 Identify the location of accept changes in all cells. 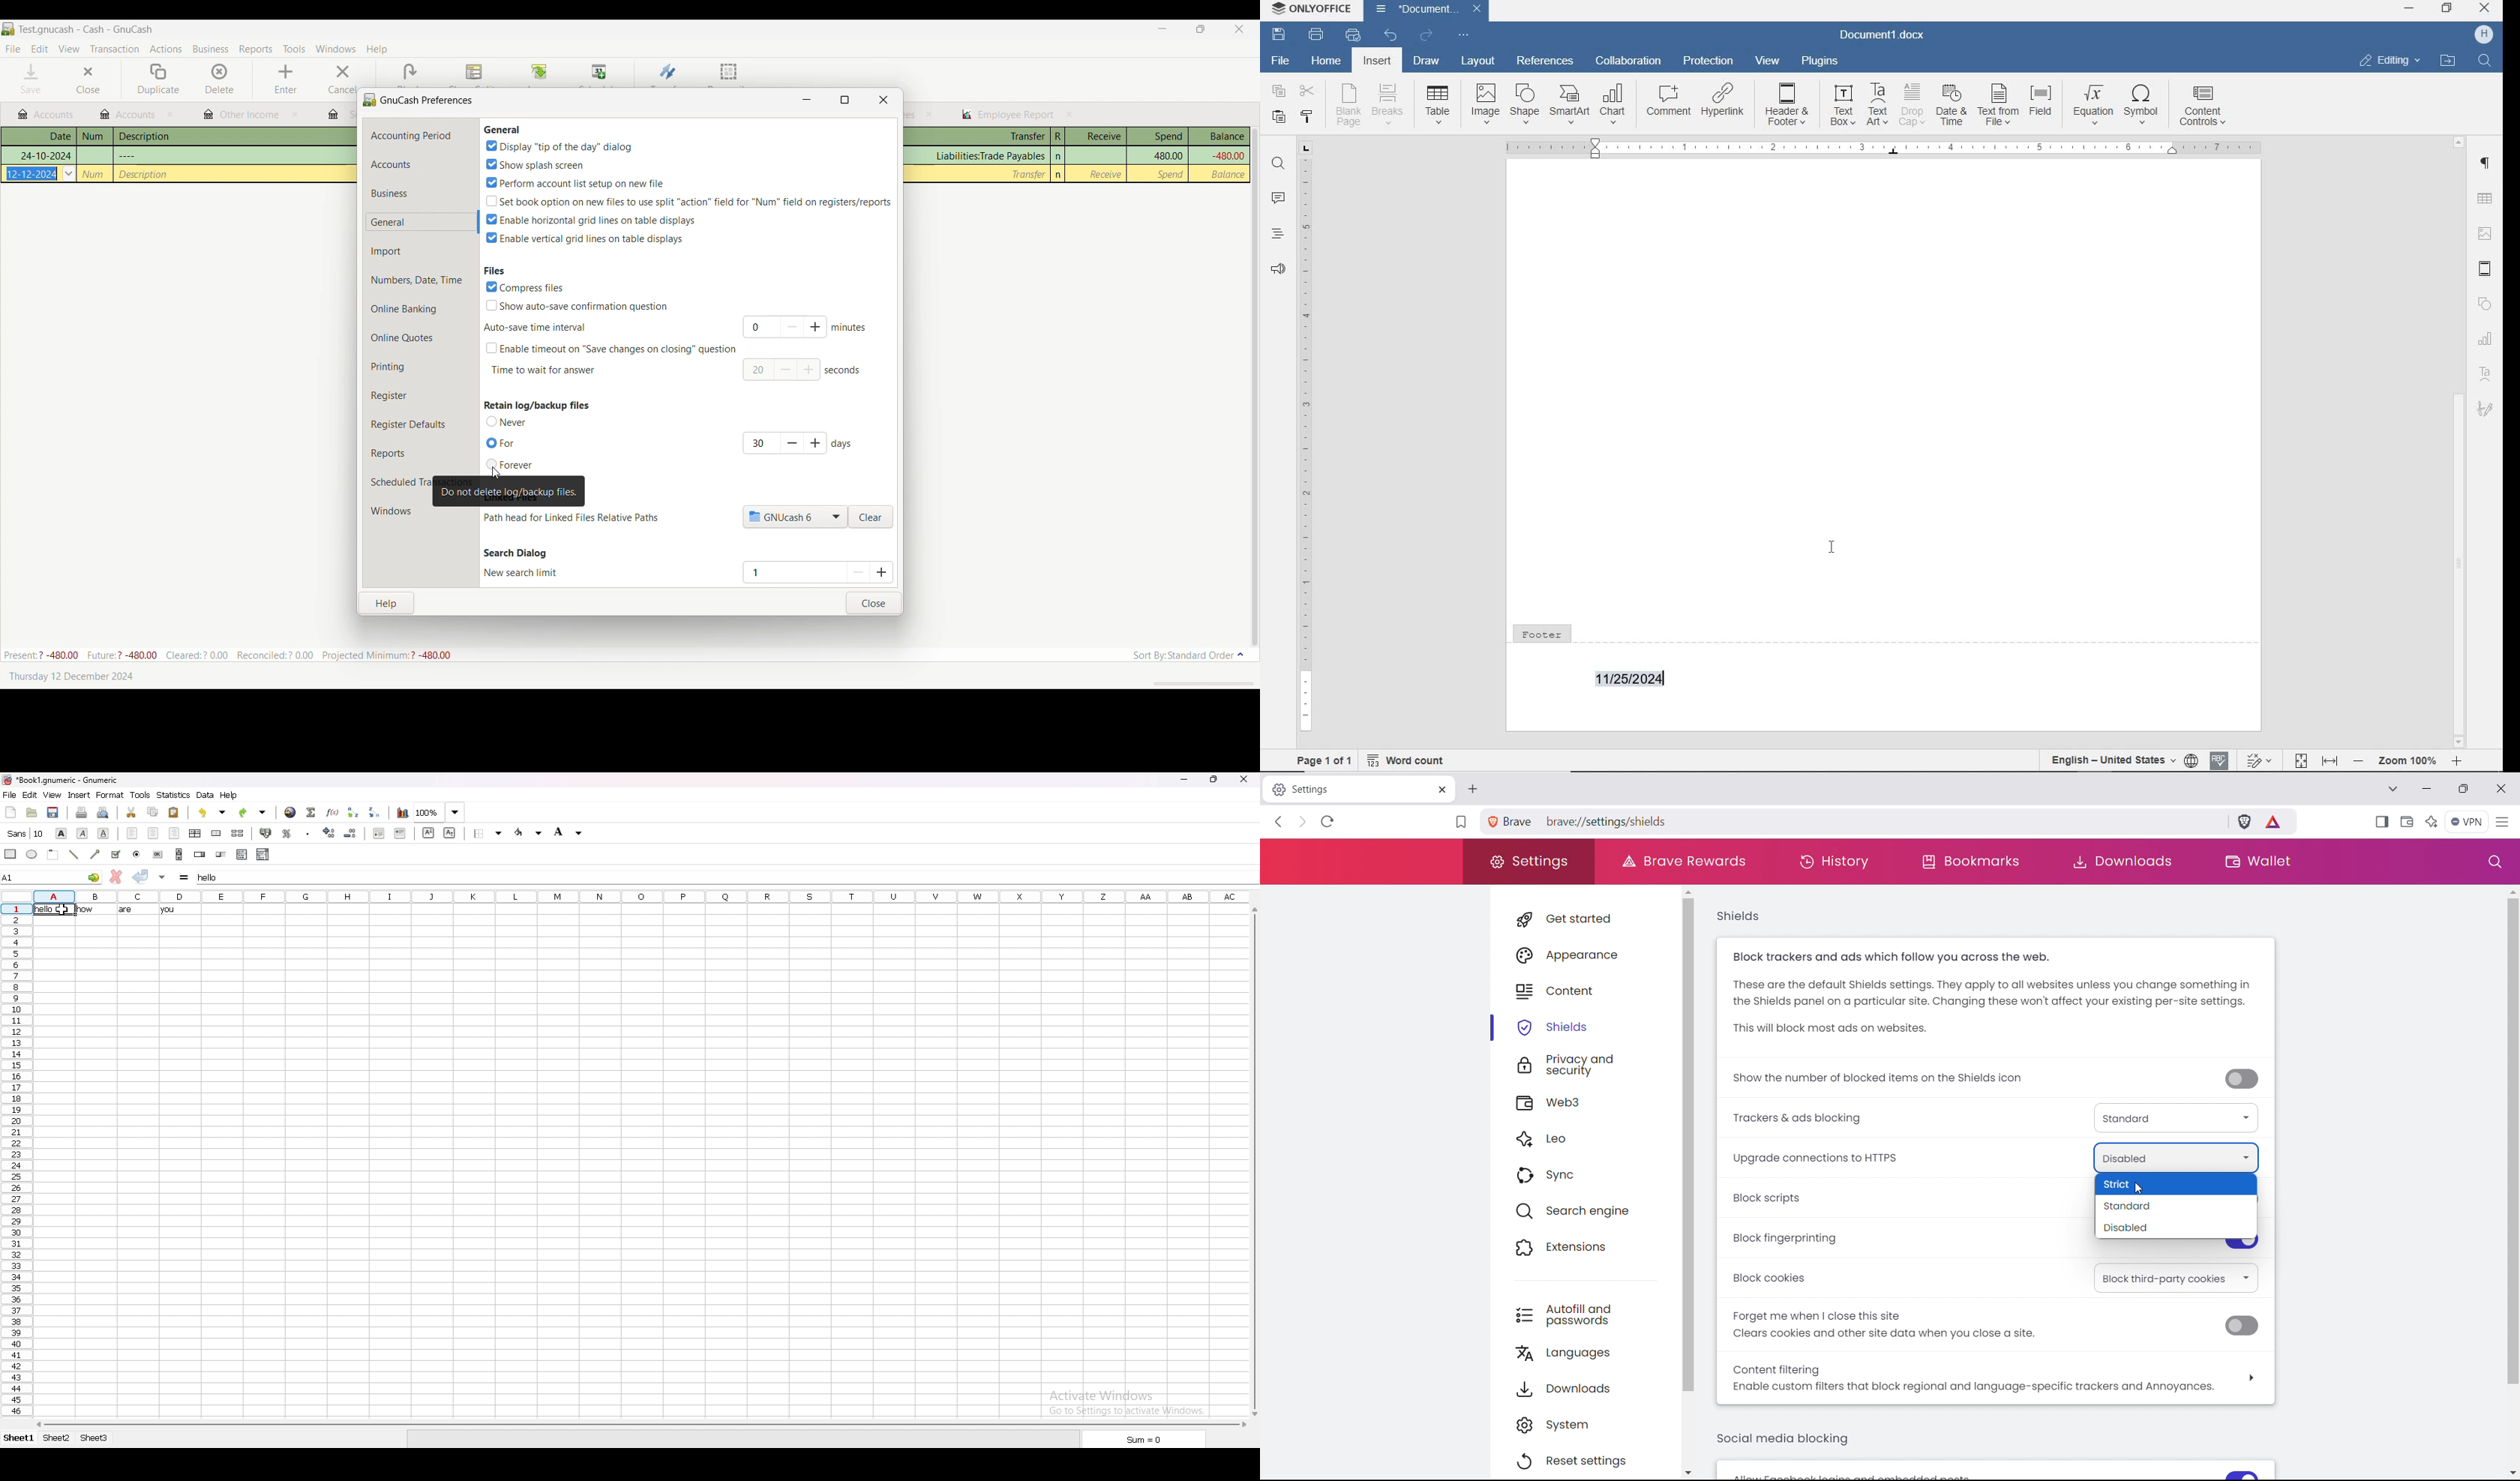
(162, 877).